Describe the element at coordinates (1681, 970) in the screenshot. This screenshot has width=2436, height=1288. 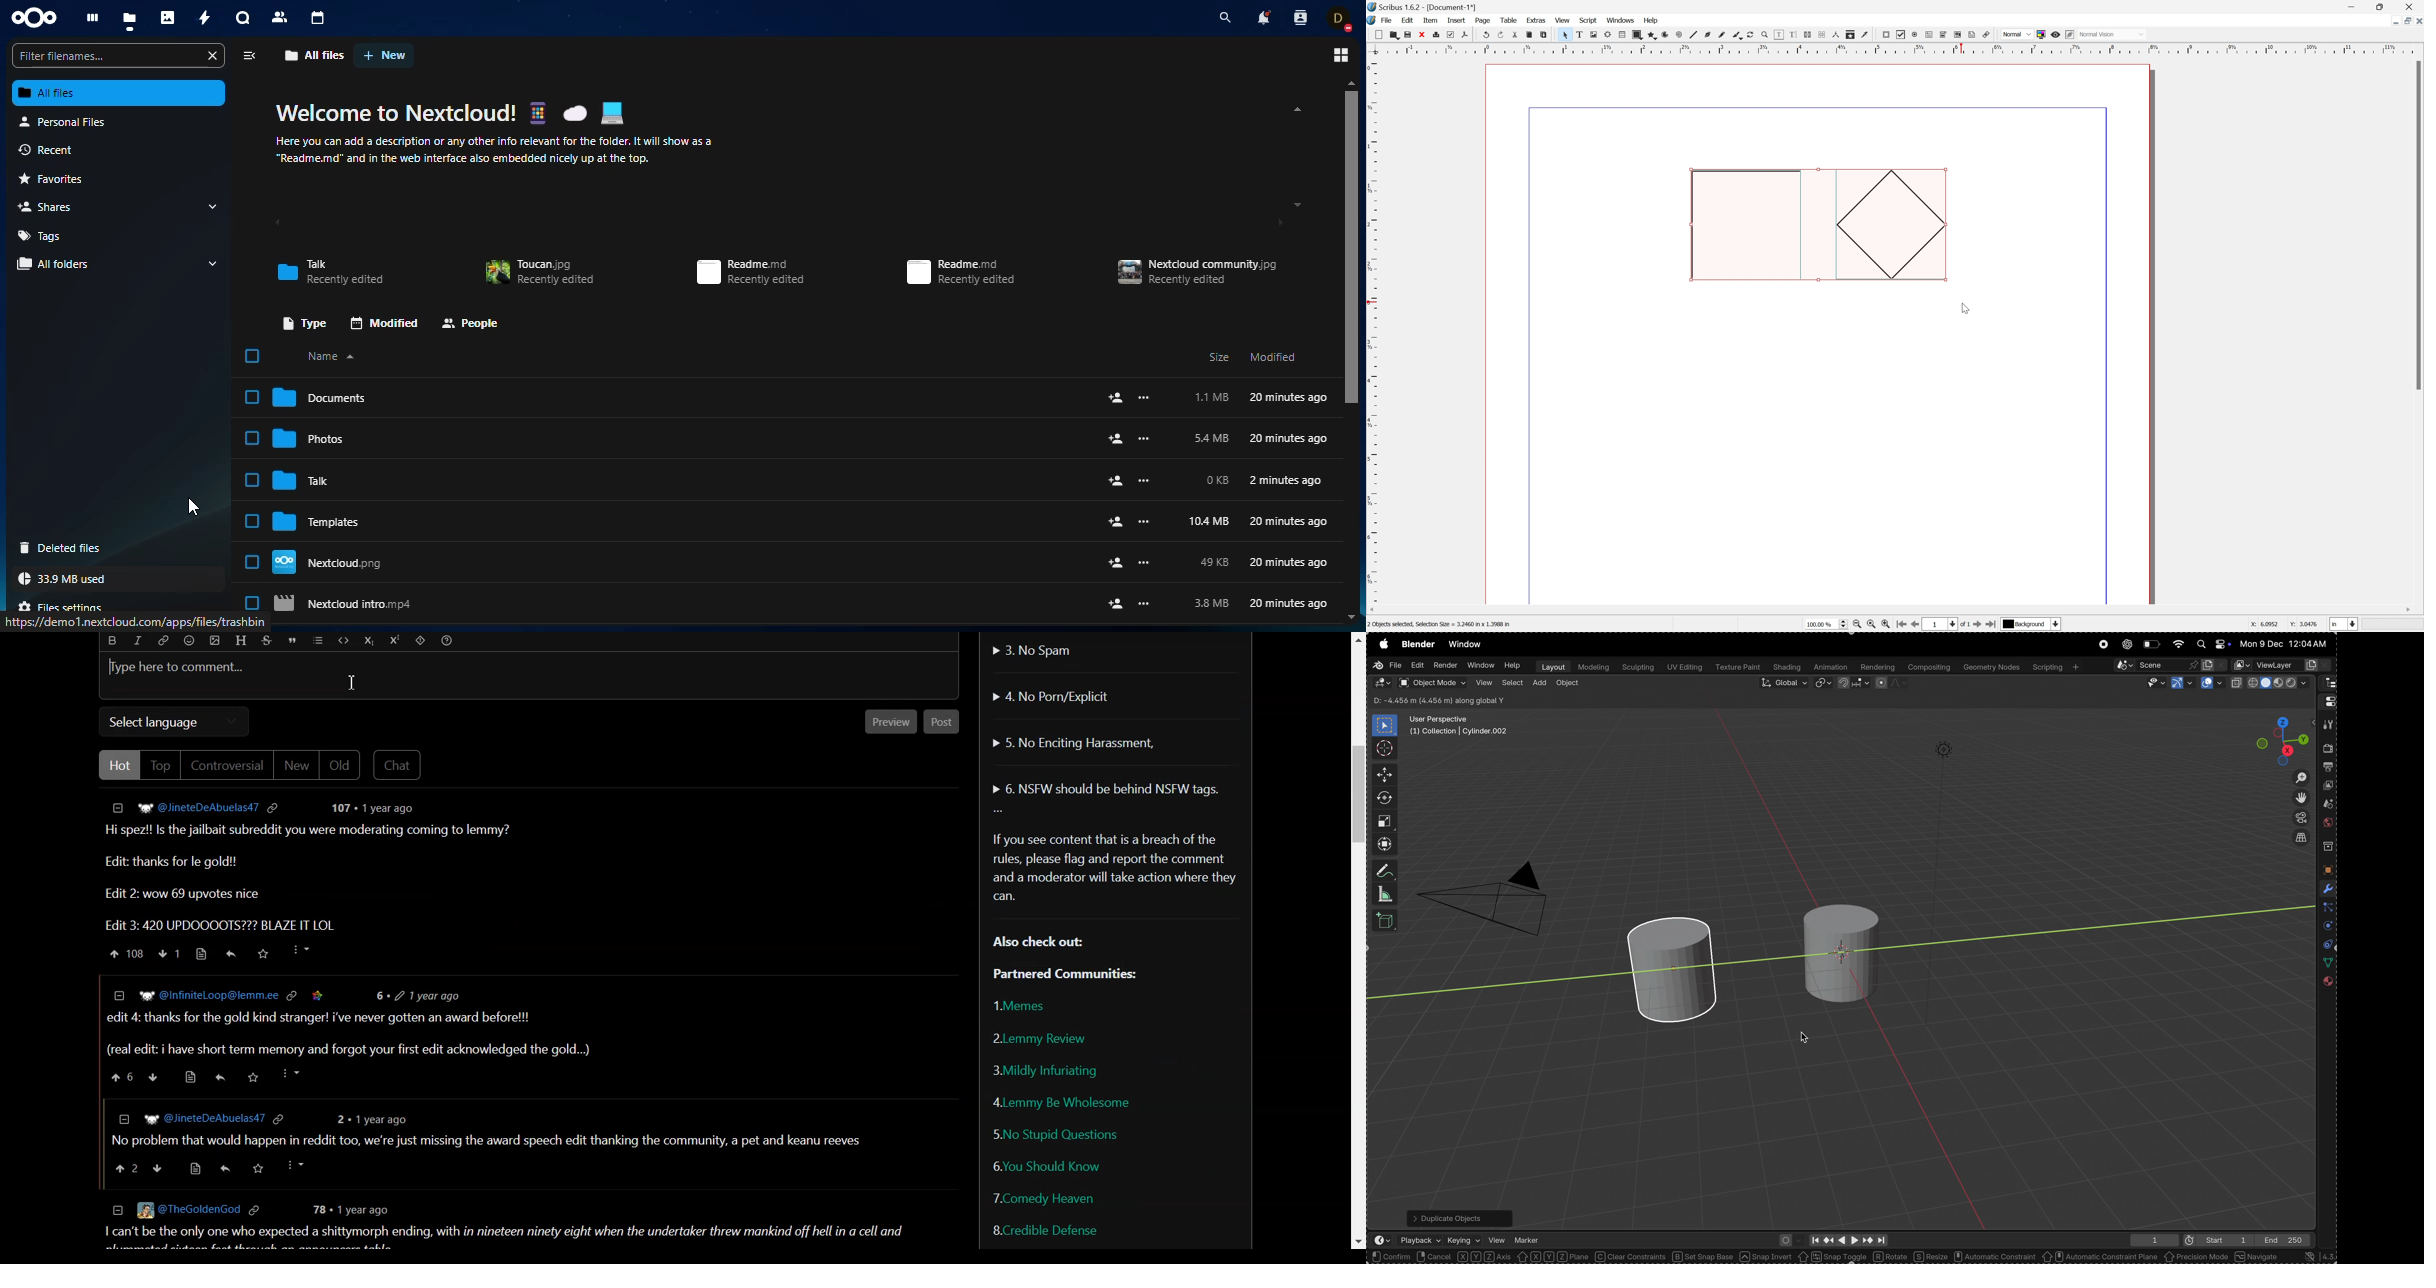
I see `cylinder` at that location.